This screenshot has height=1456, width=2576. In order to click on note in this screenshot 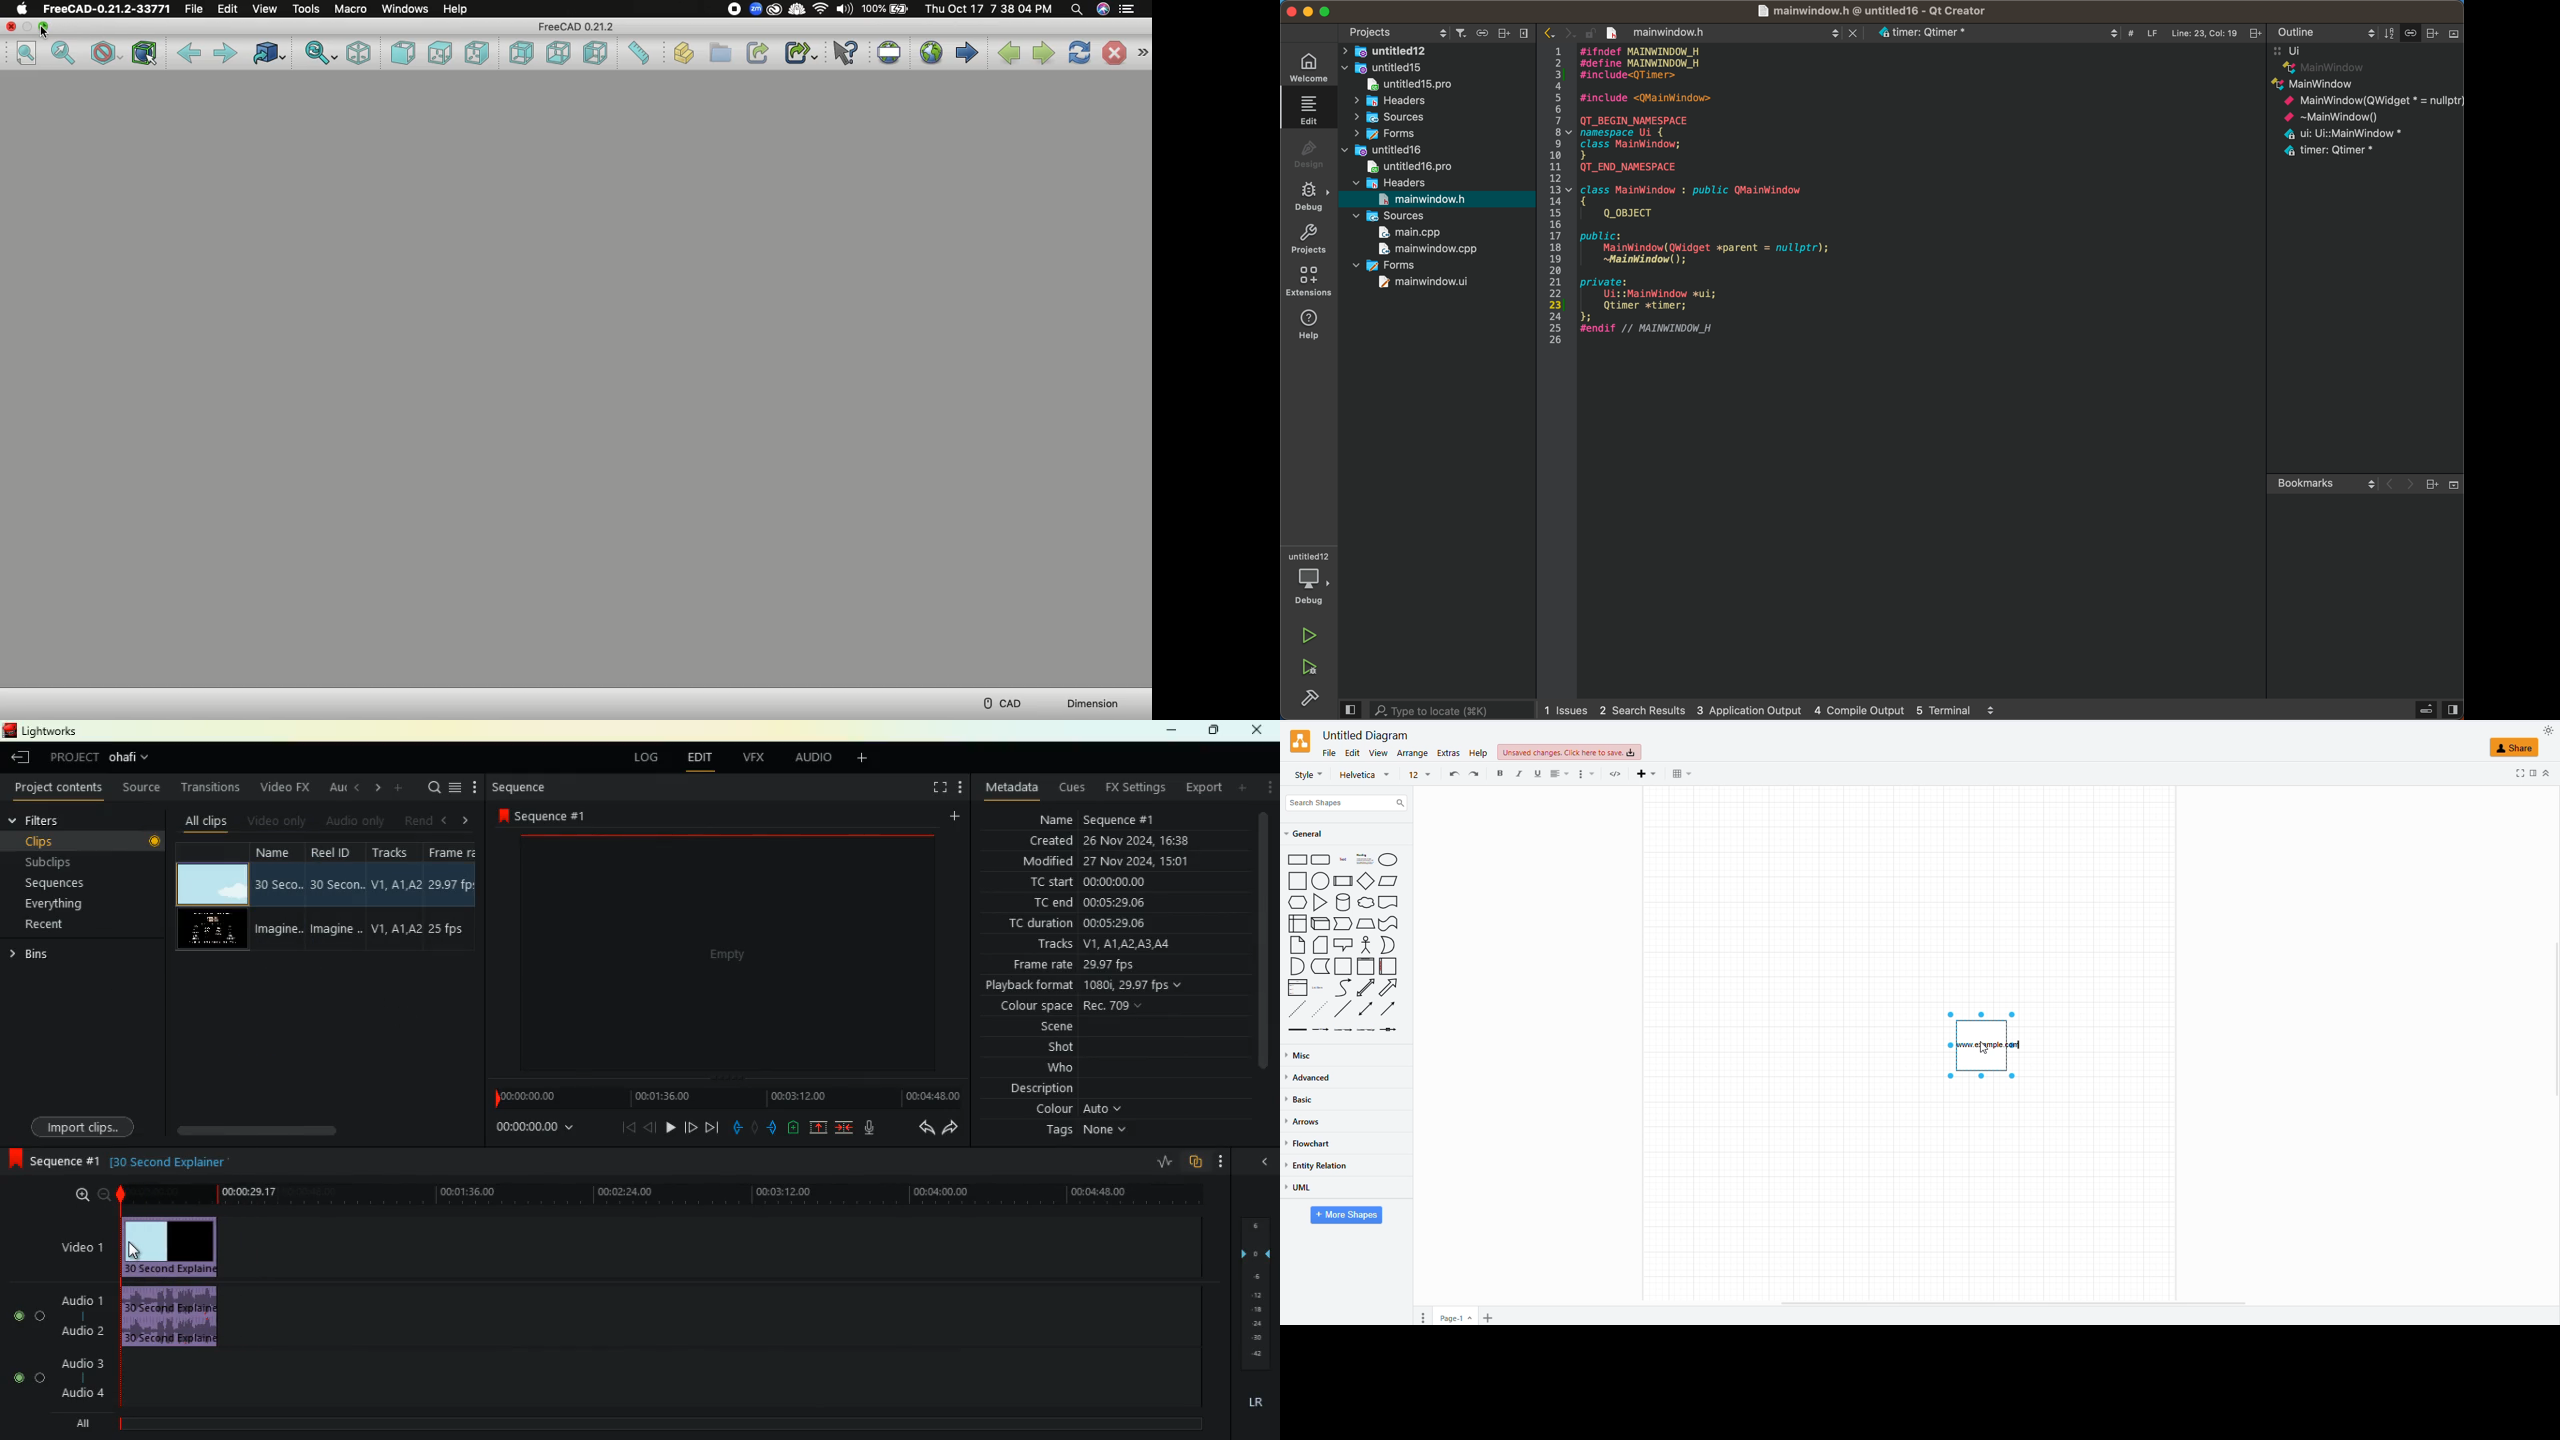, I will do `click(1298, 945)`.